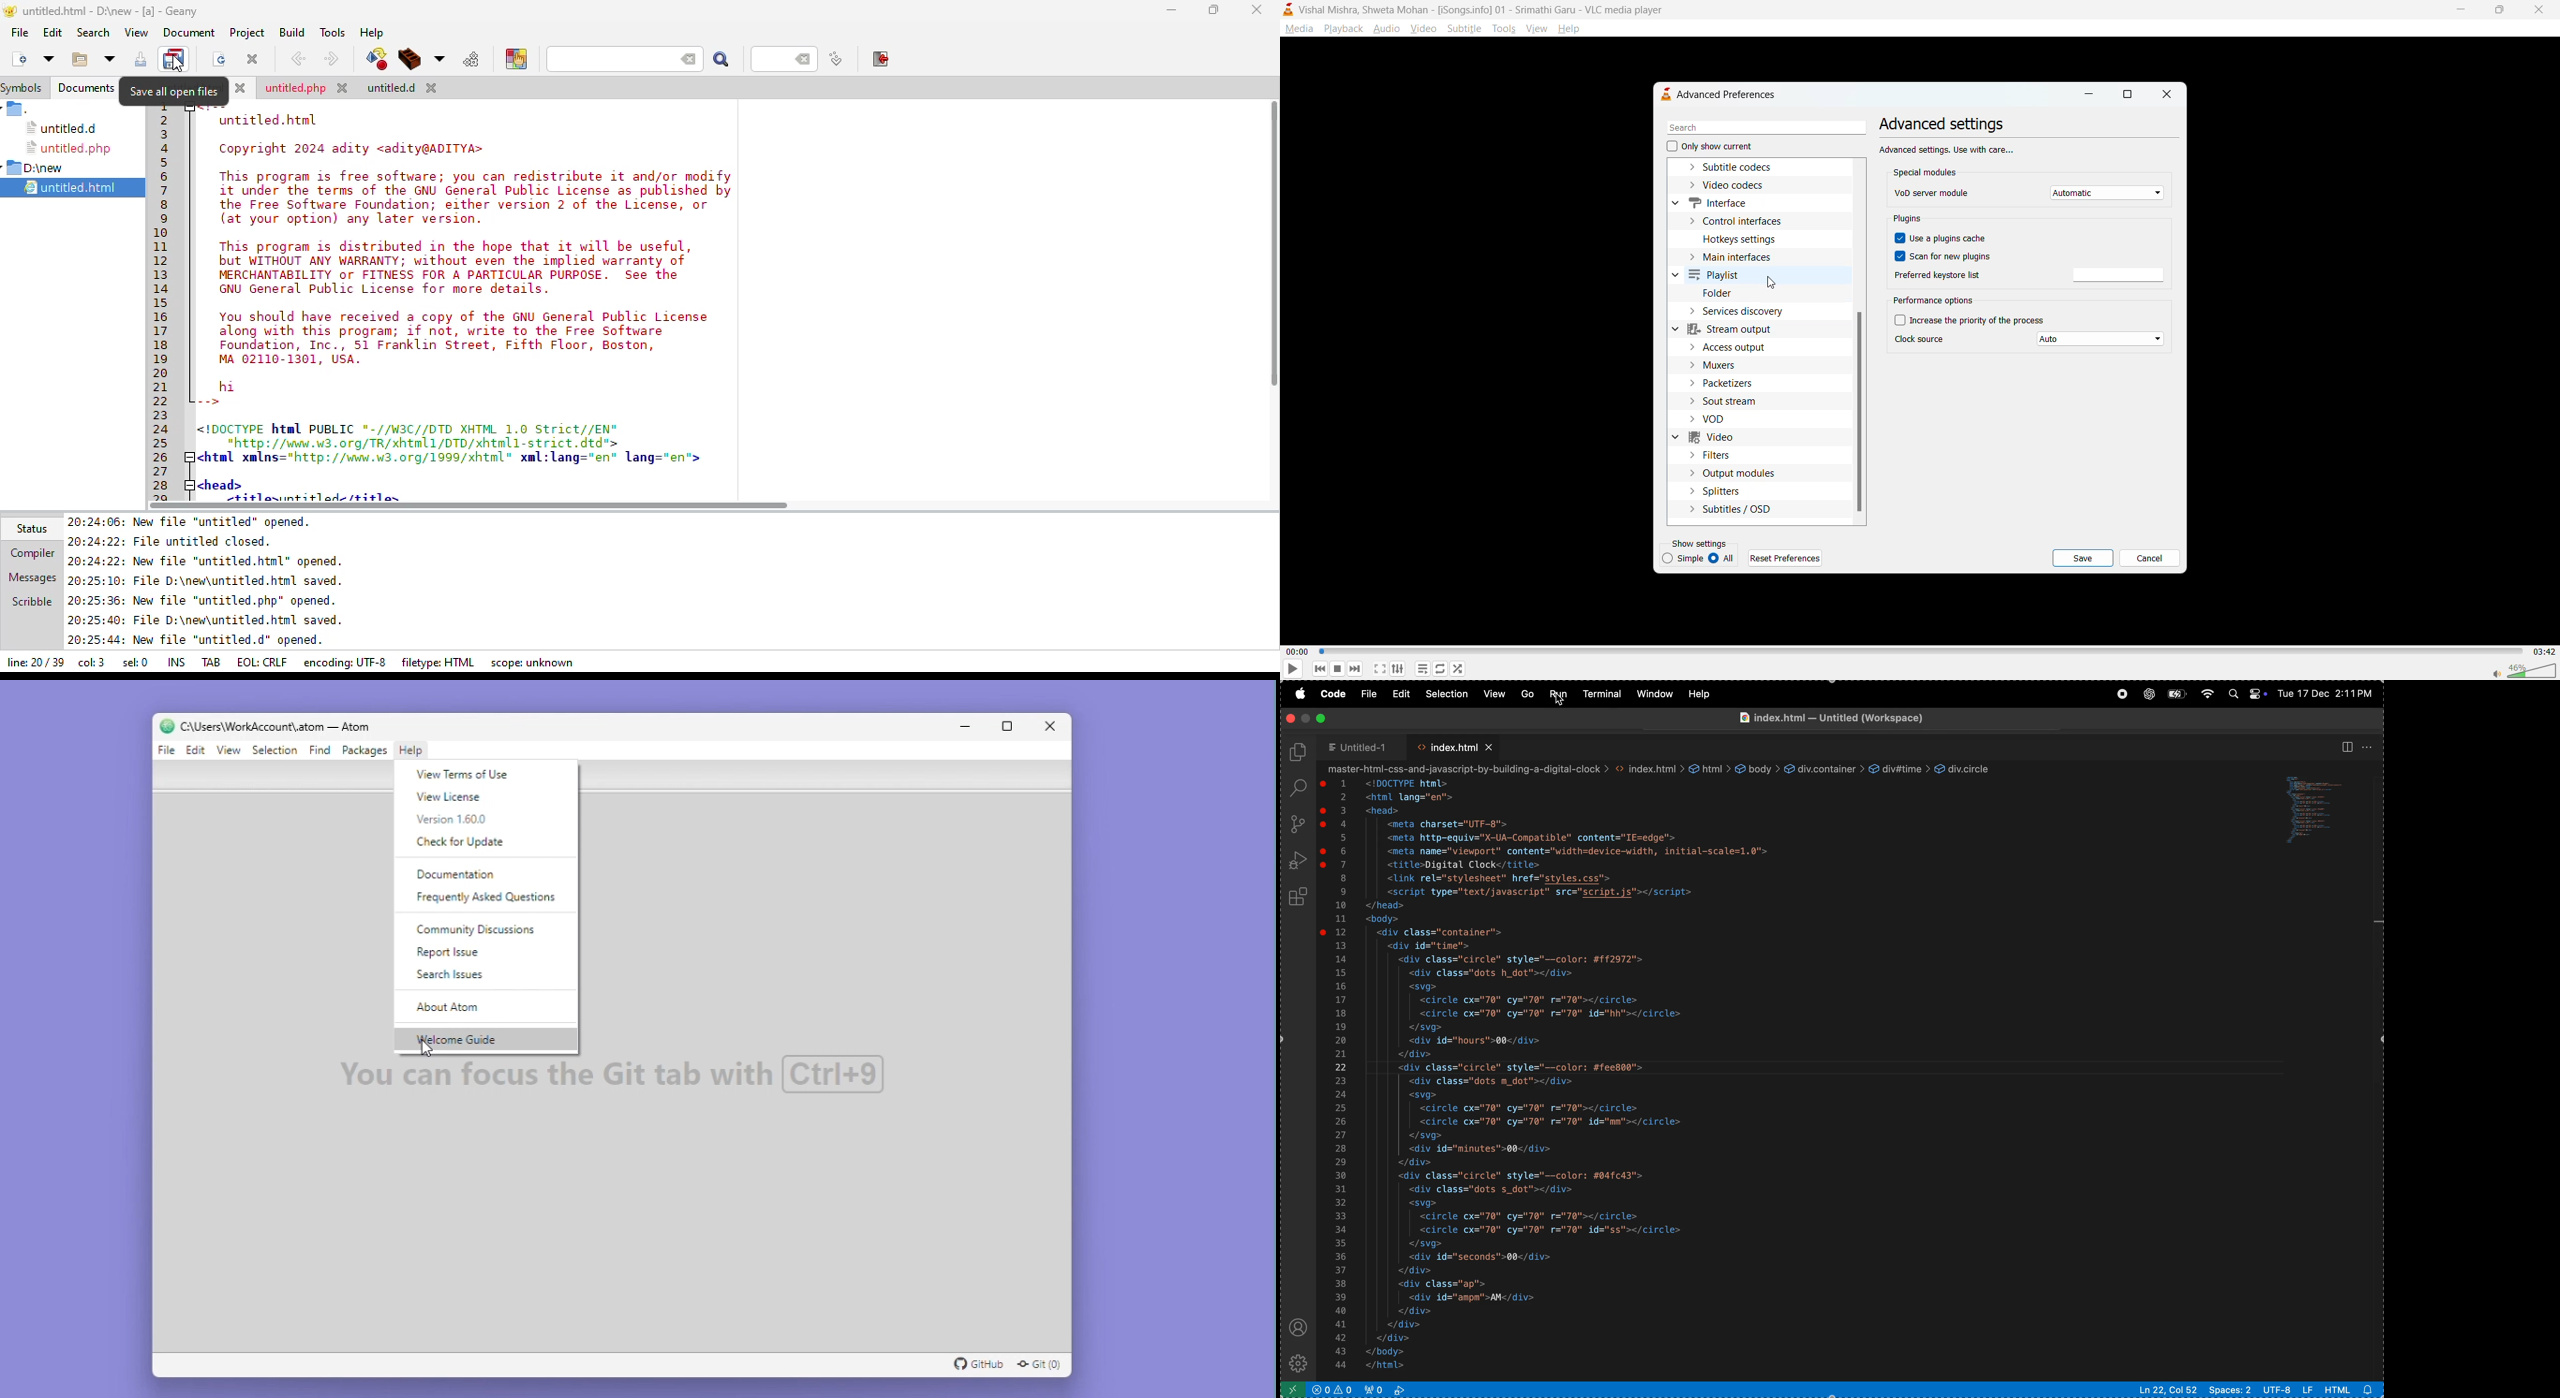  Describe the element at coordinates (1685, 558) in the screenshot. I see `simple` at that location.